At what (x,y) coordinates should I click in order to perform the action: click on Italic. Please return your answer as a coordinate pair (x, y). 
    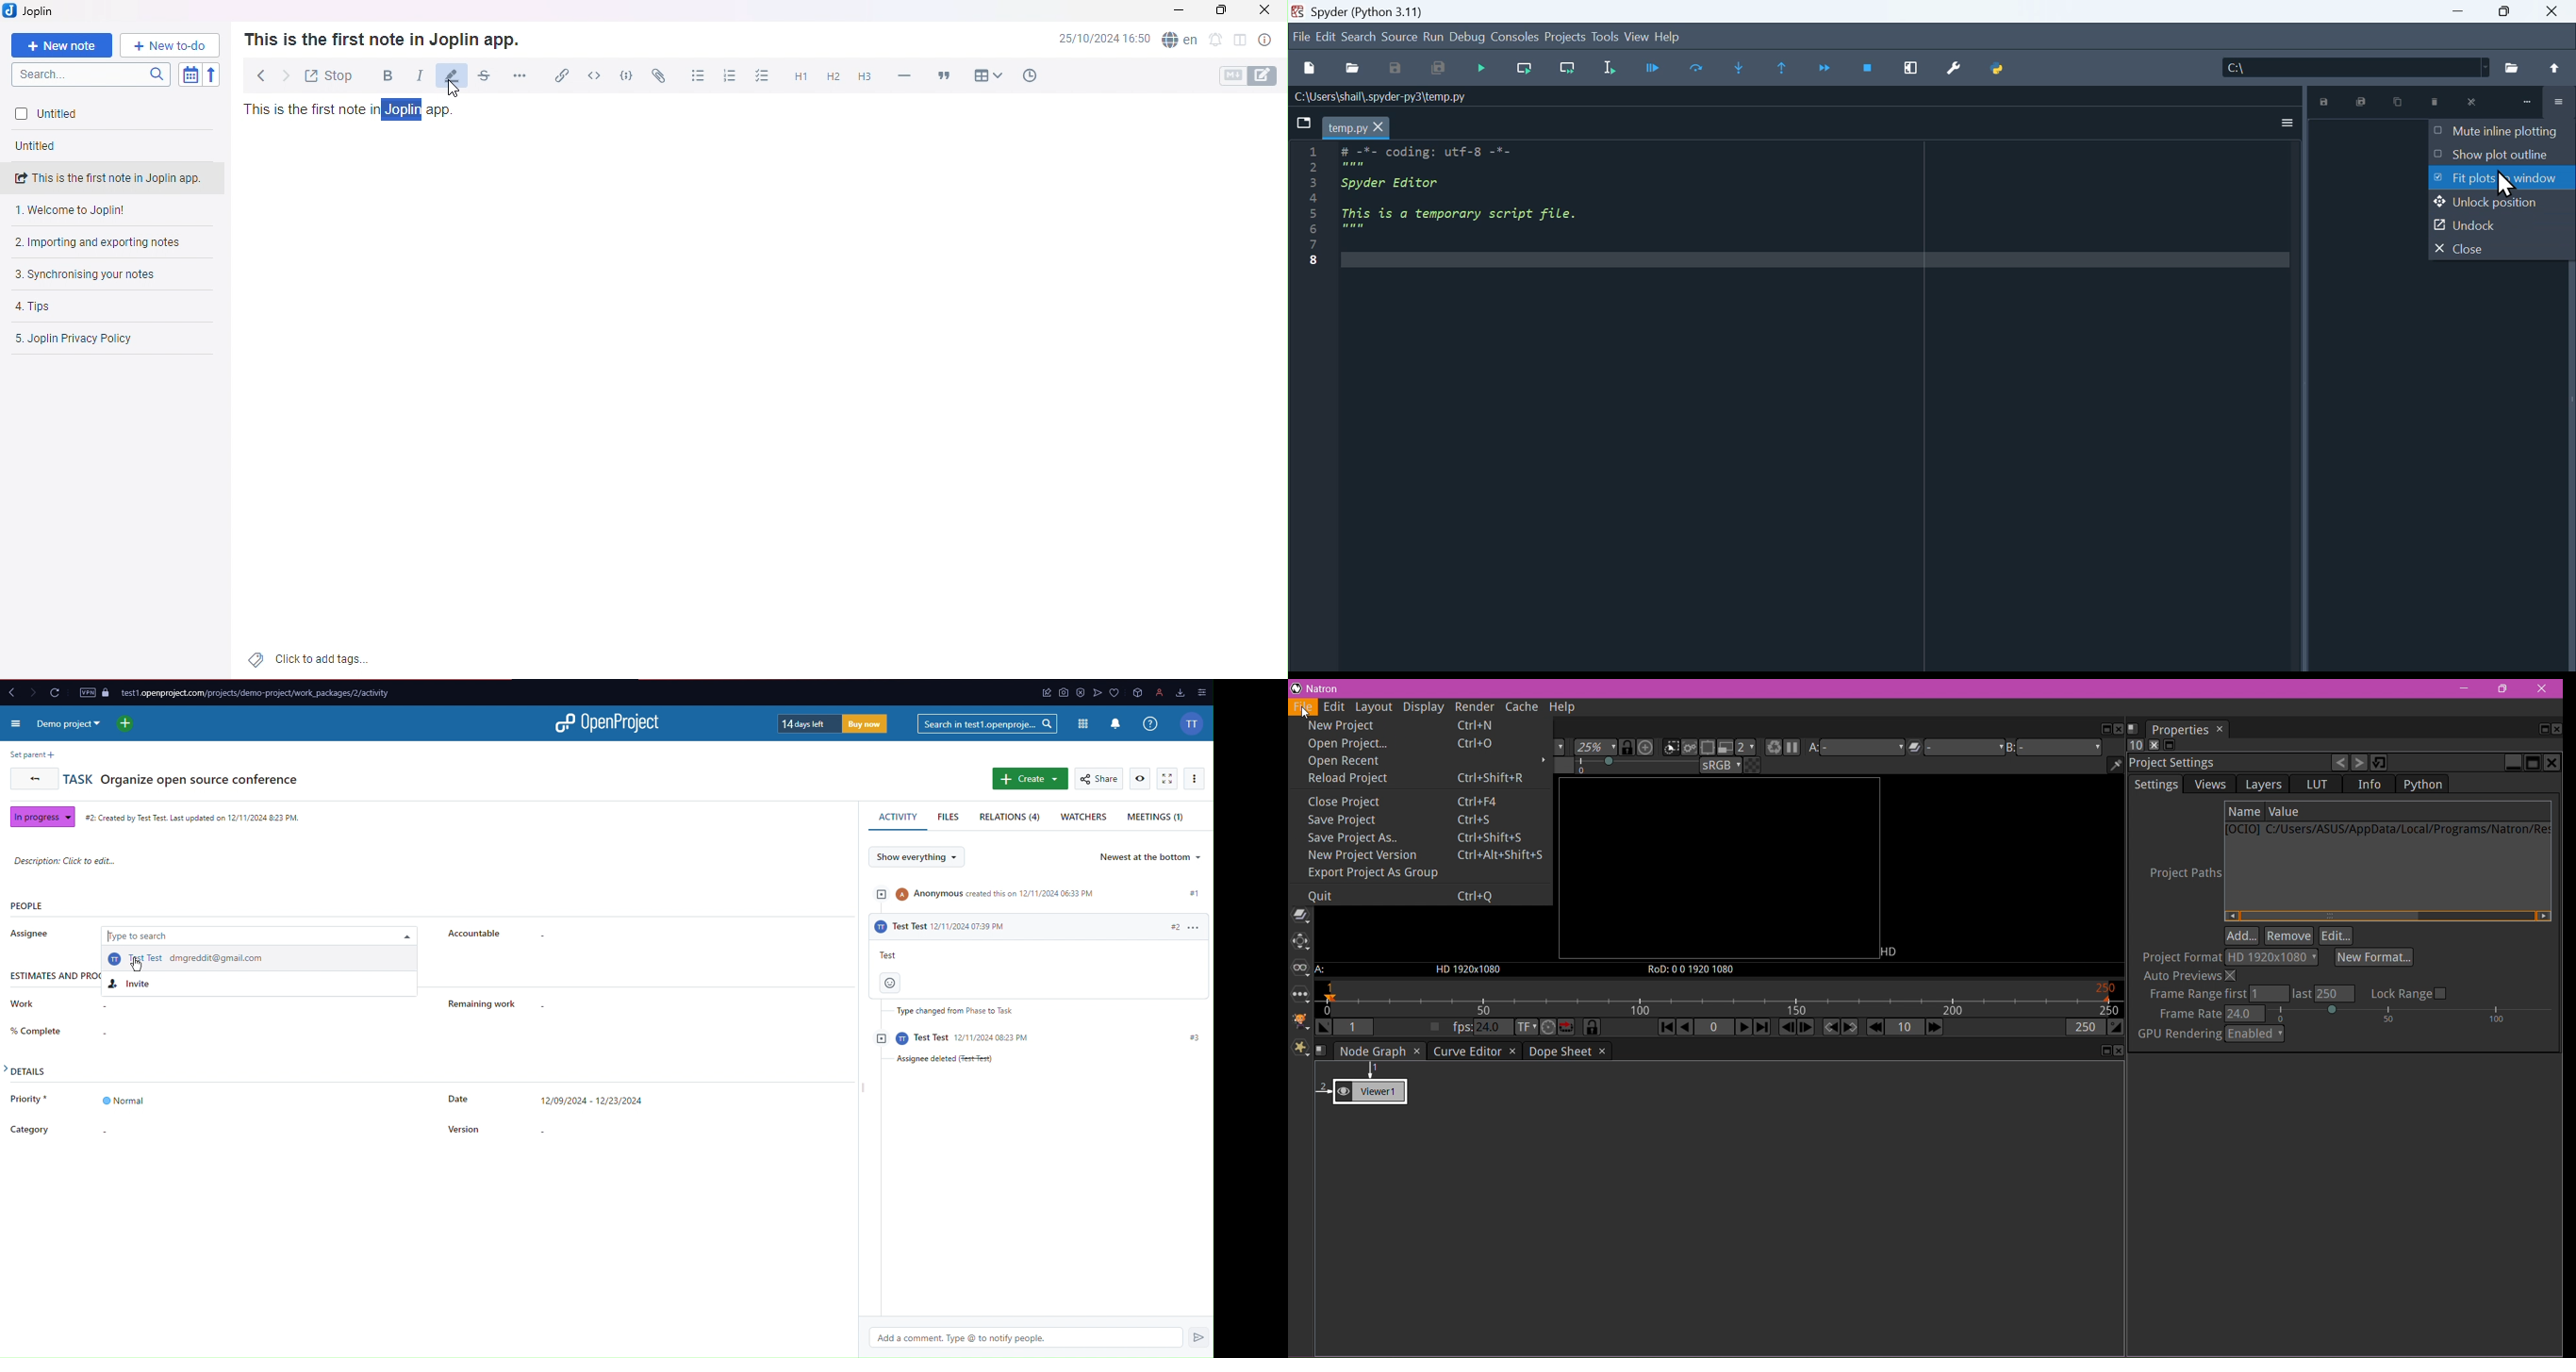
    Looking at the image, I should click on (415, 75).